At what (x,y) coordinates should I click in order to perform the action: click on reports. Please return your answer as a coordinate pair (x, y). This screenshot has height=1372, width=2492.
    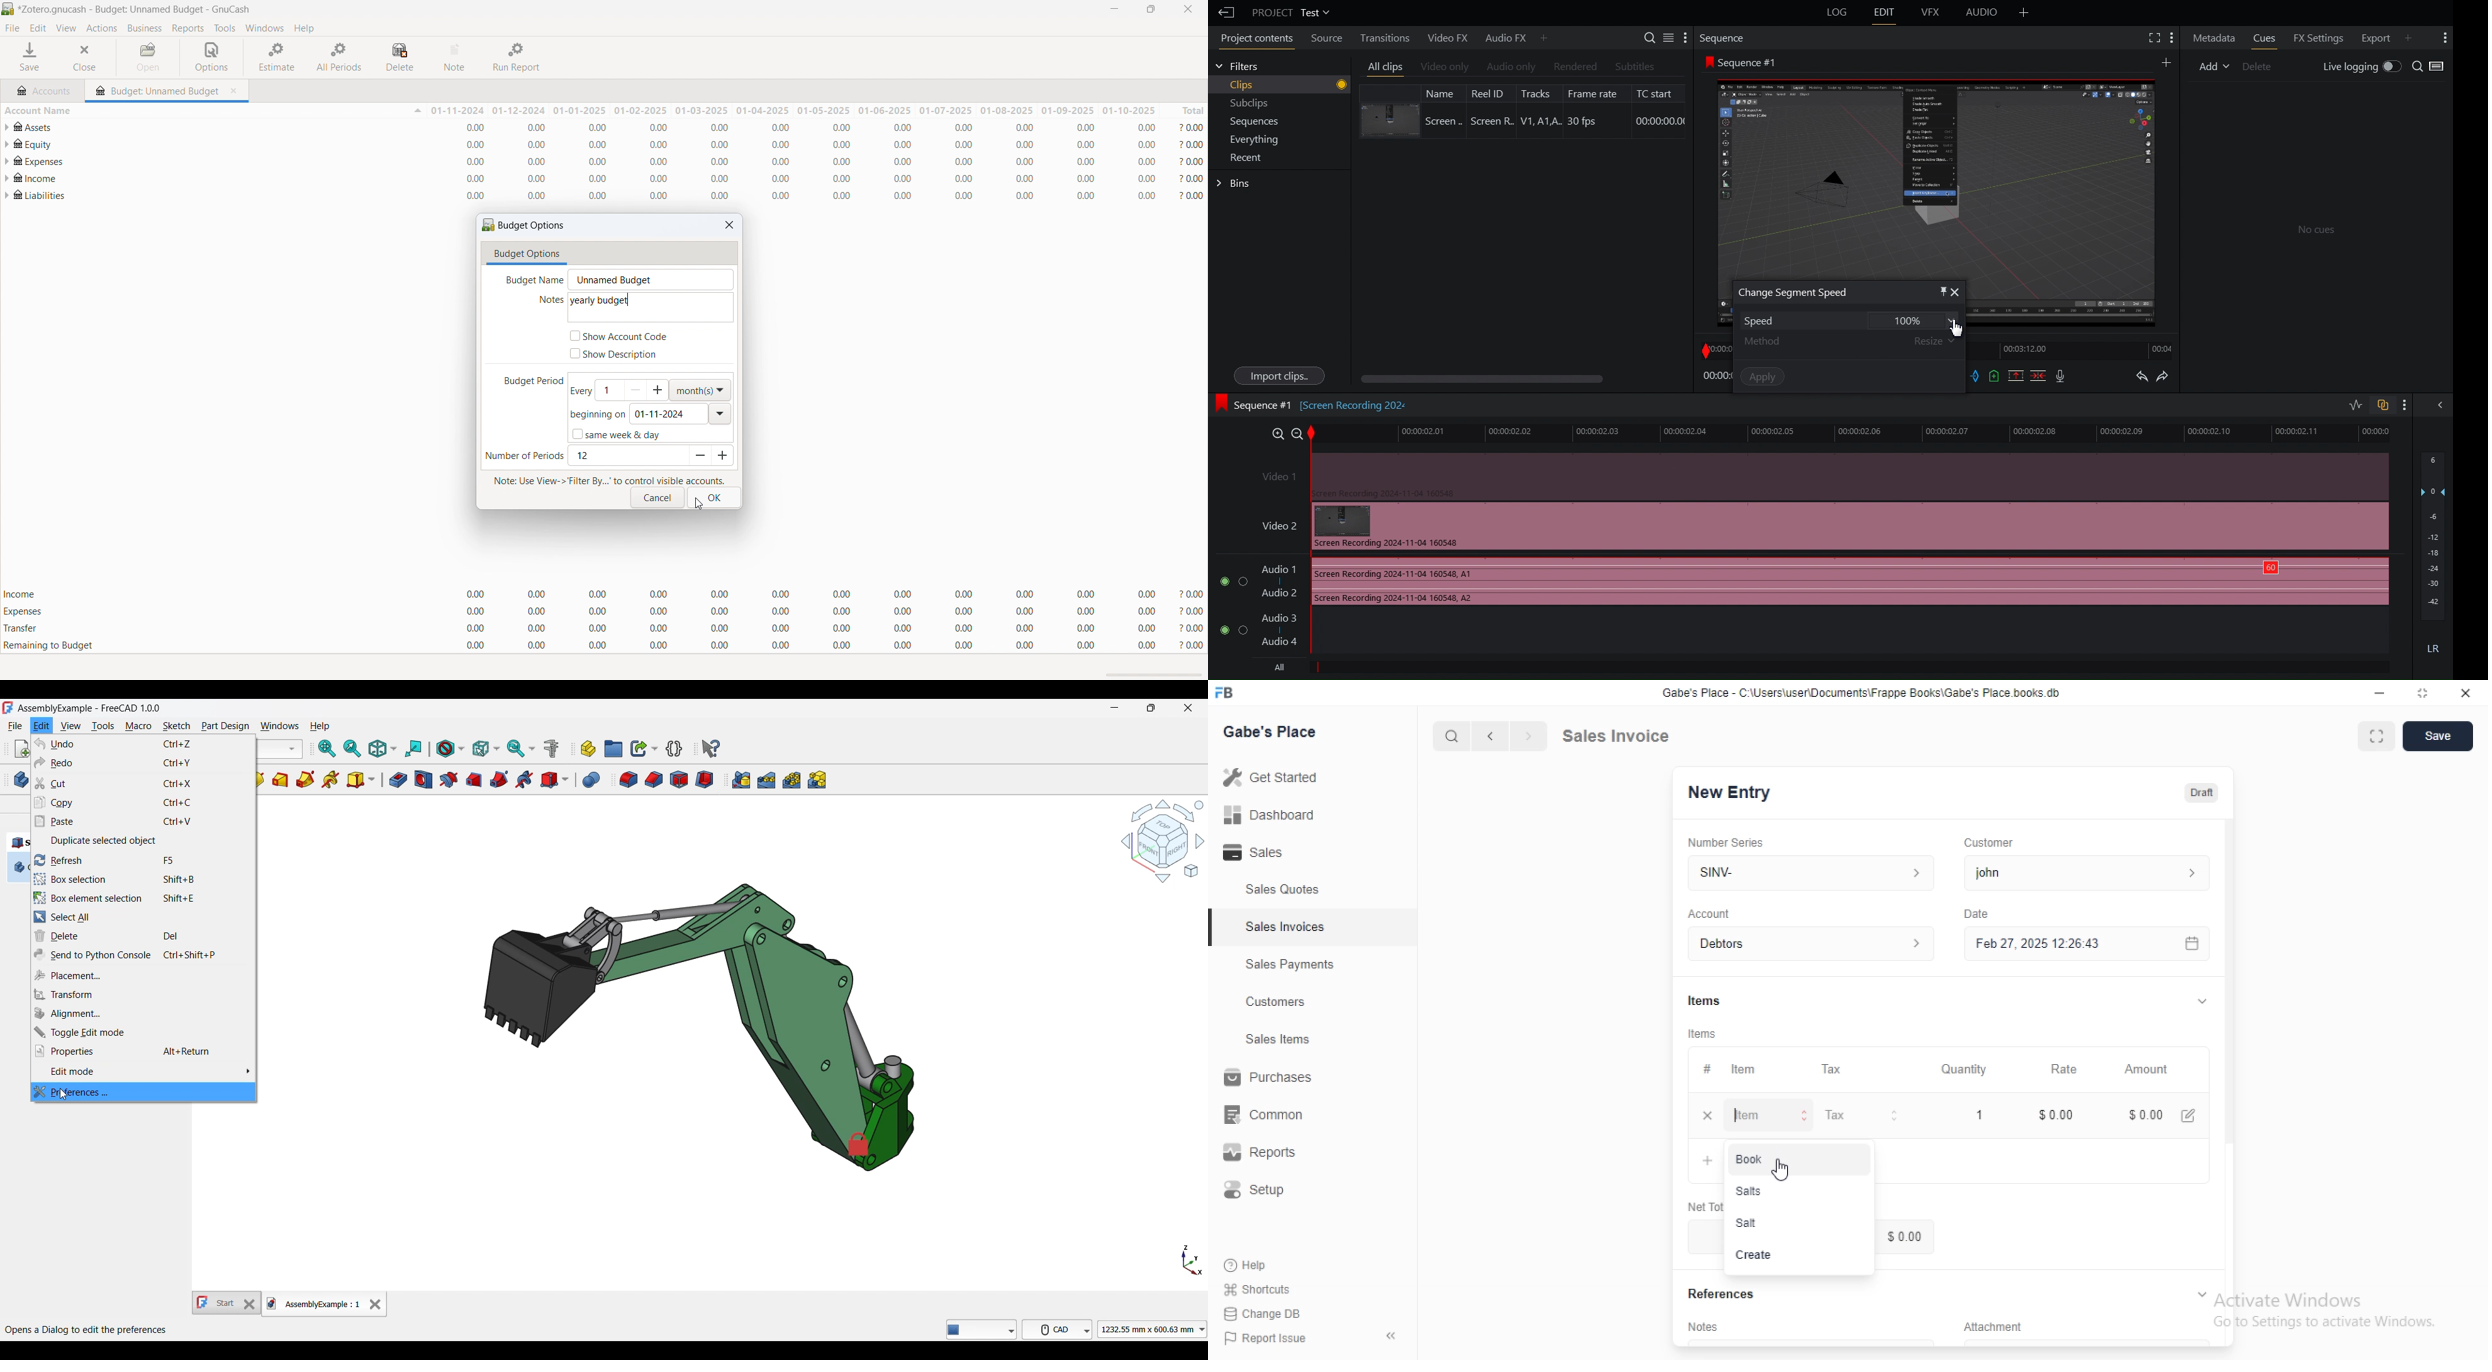
    Looking at the image, I should click on (188, 28).